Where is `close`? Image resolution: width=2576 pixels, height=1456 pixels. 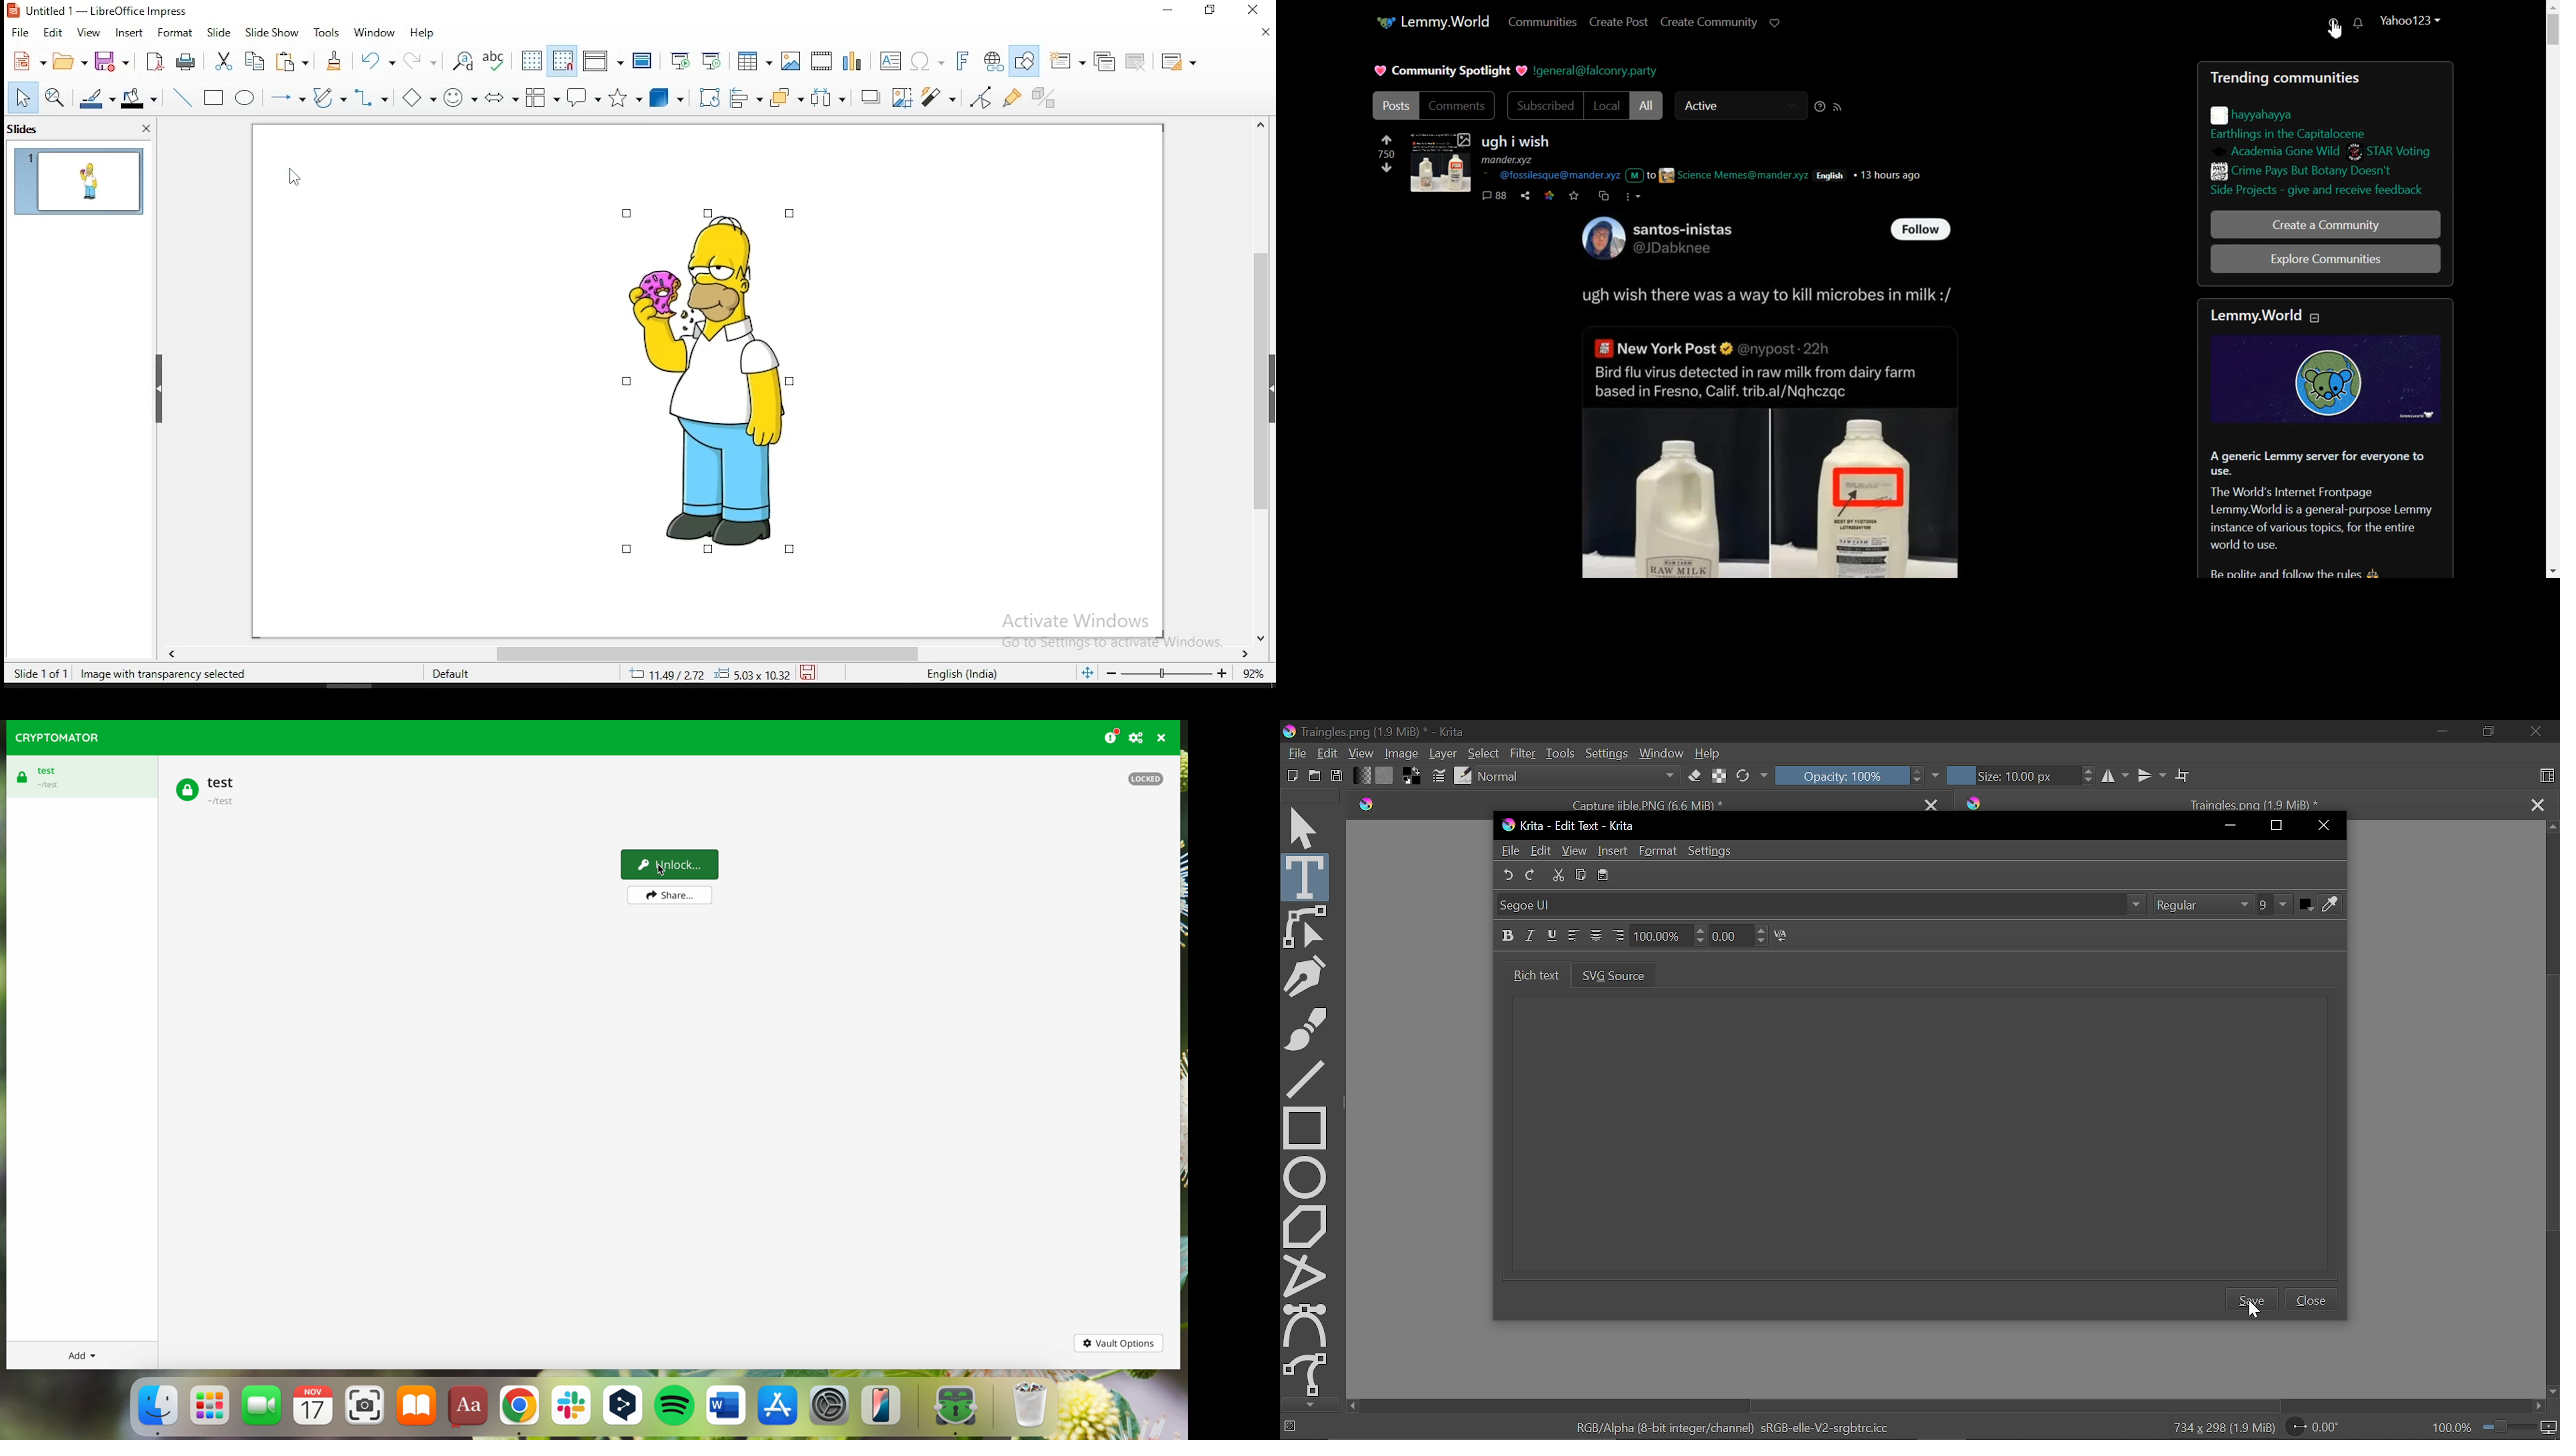 close is located at coordinates (1261, 124).